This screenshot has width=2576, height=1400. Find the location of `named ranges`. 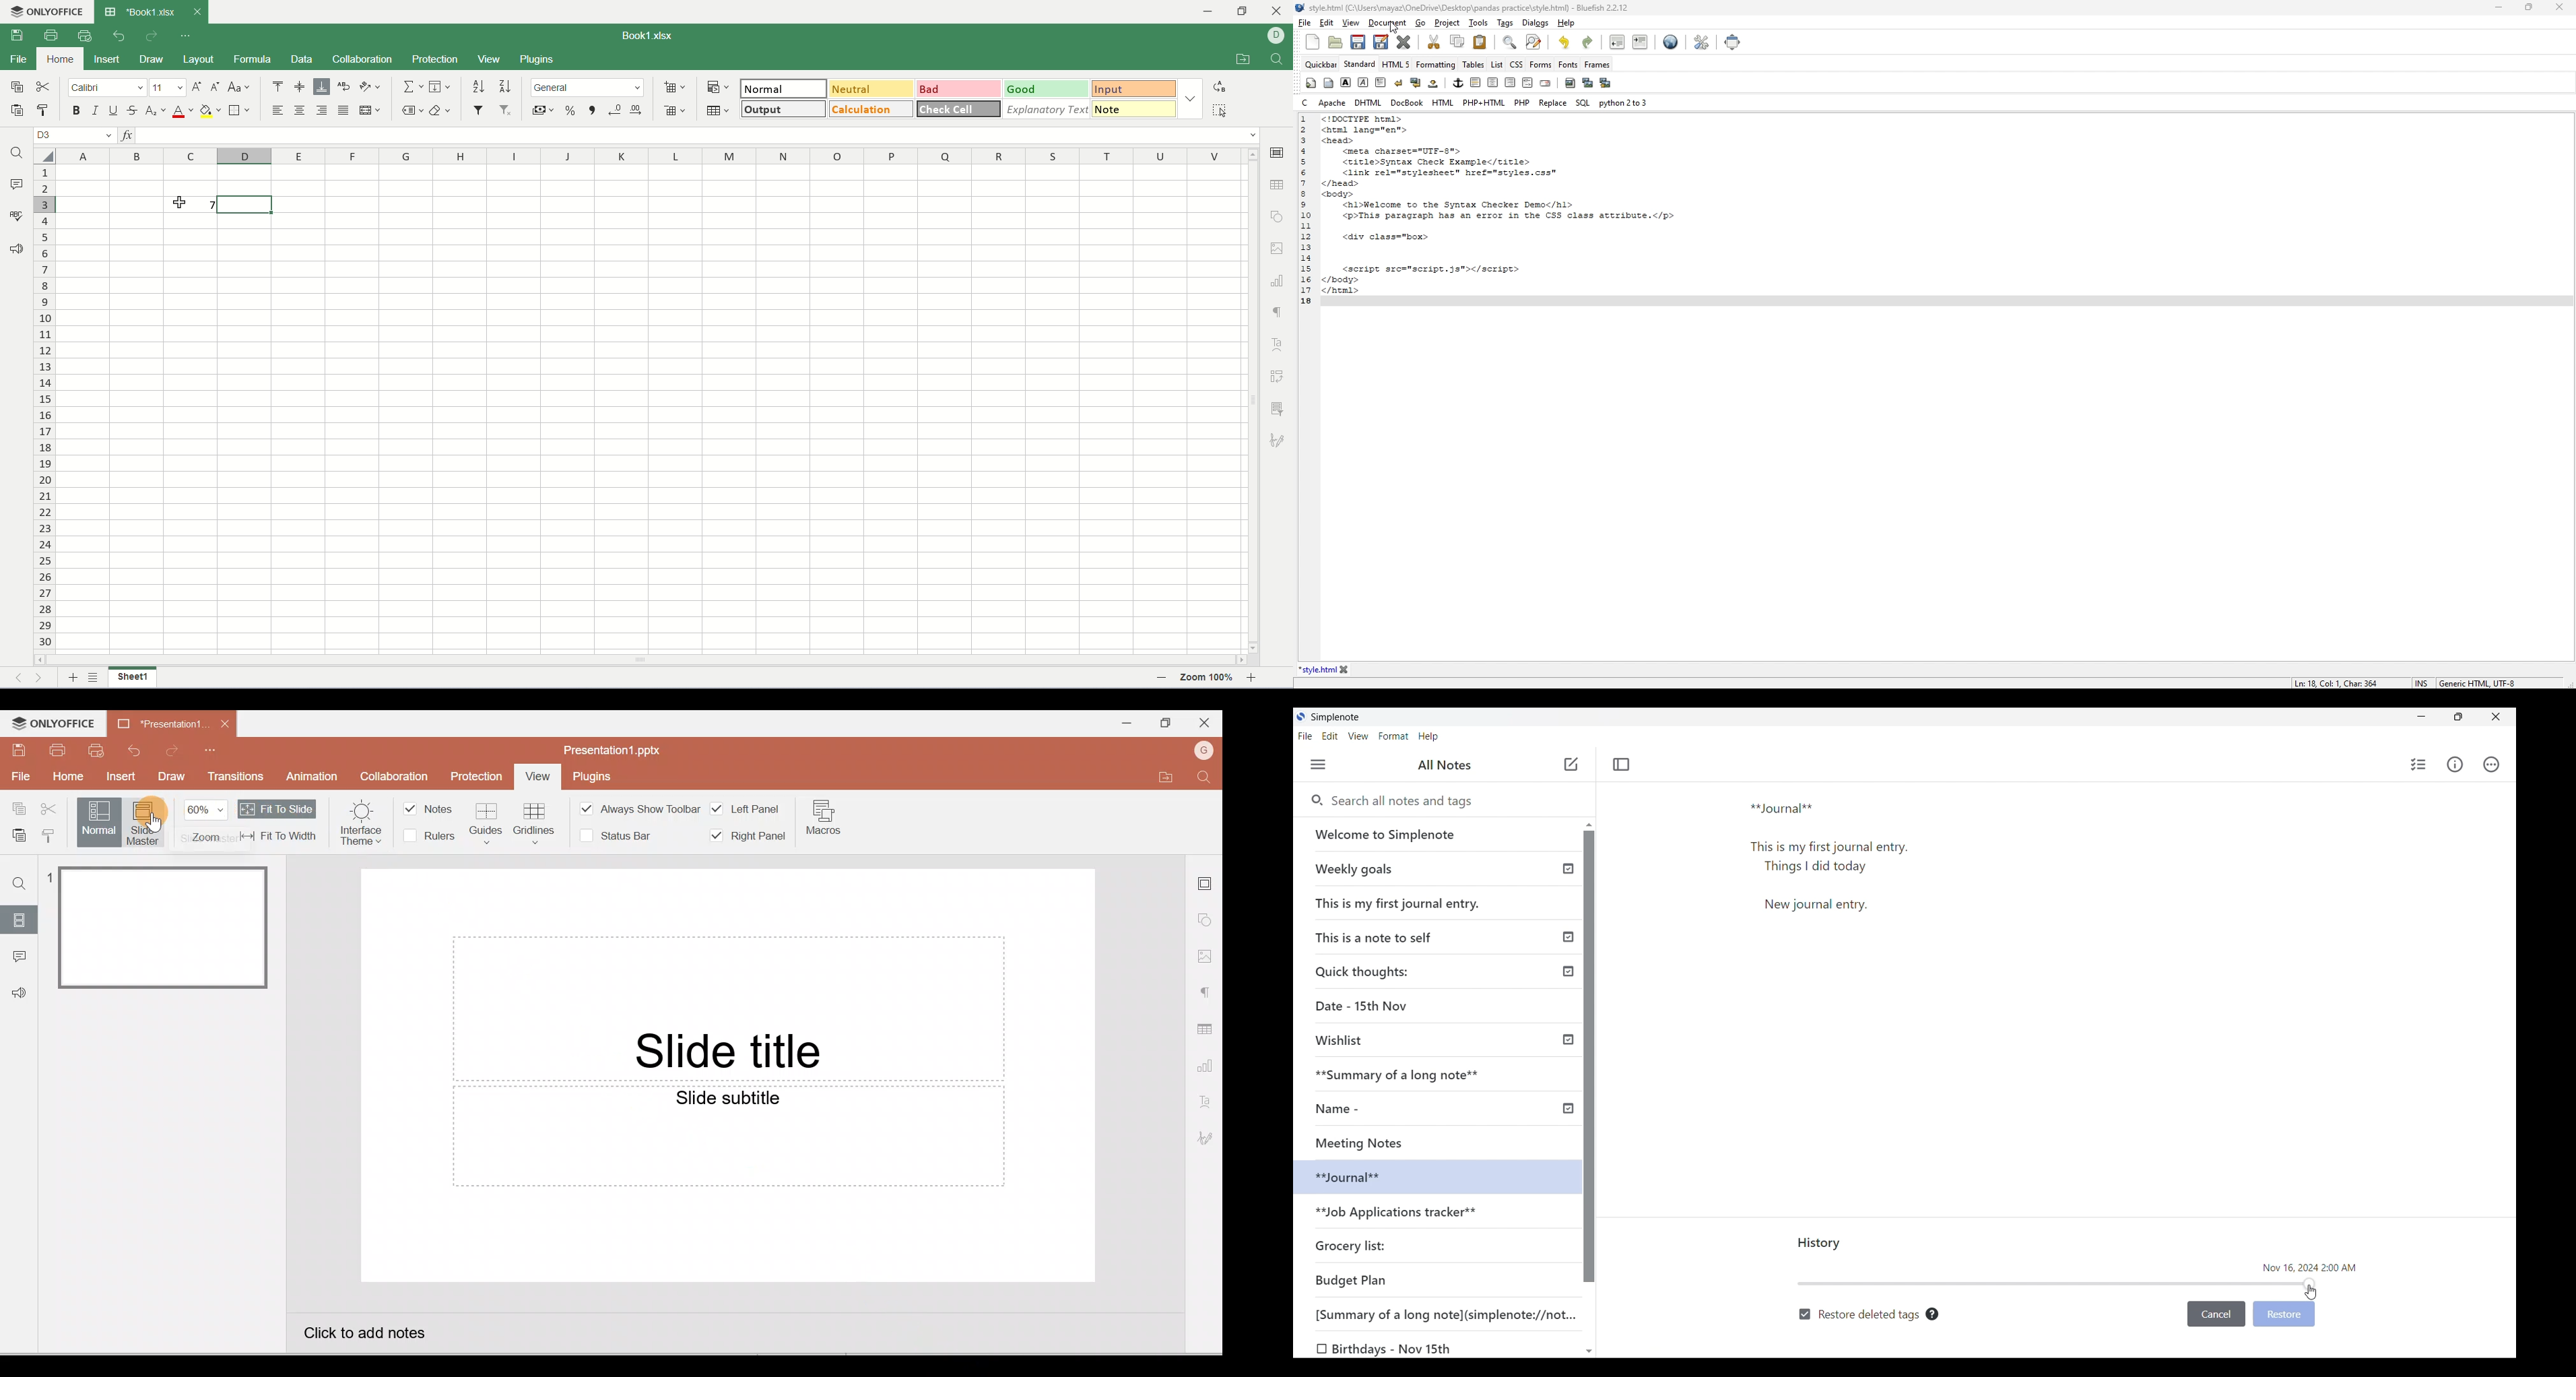

named ranges is located at coordinates (413, 112).